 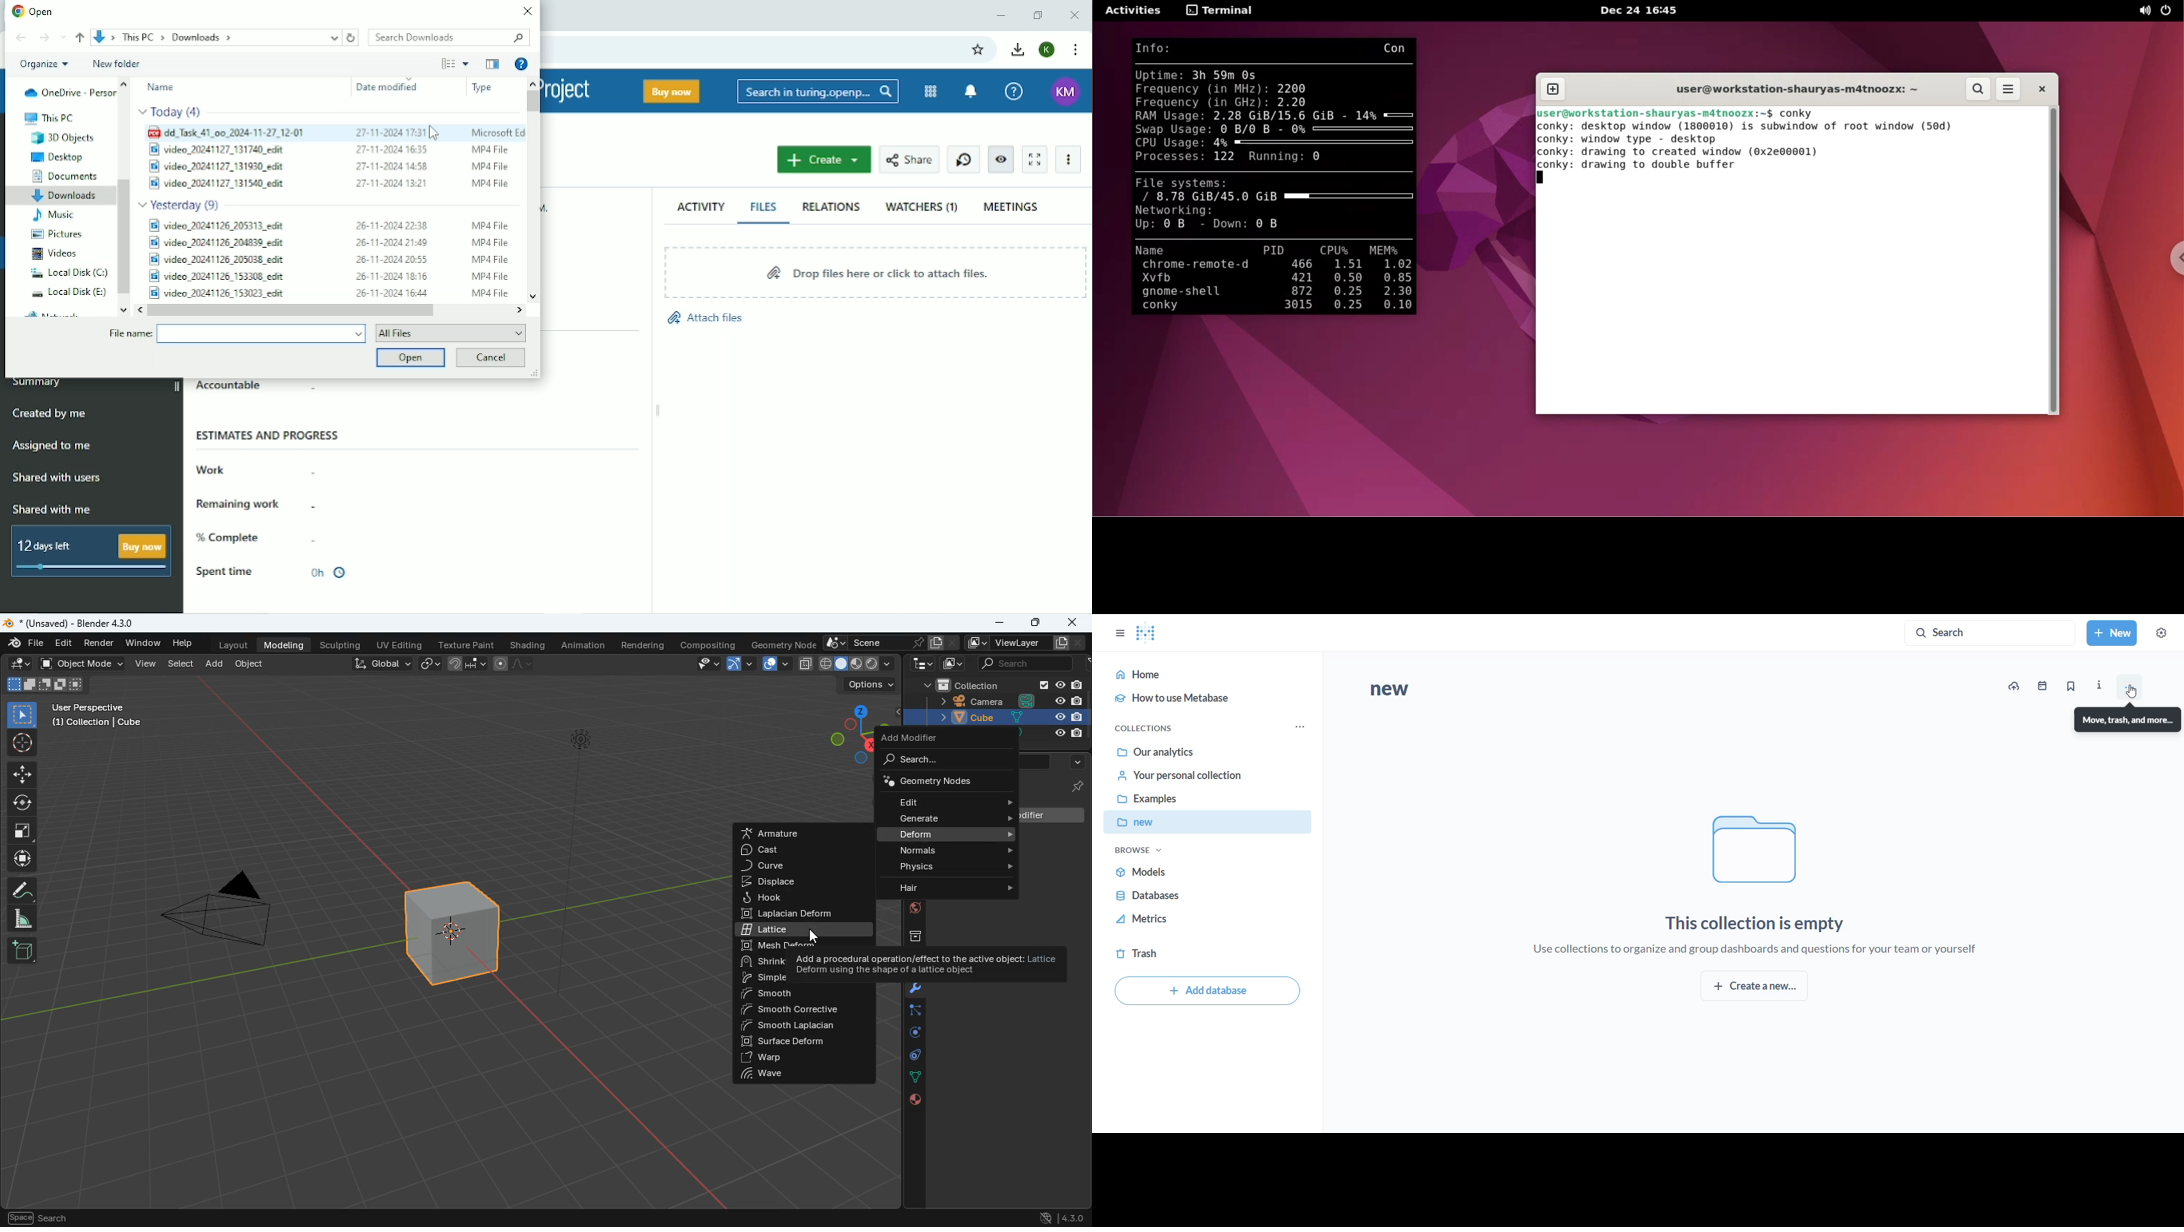 I want to click on add, so click(x=213, y=664).